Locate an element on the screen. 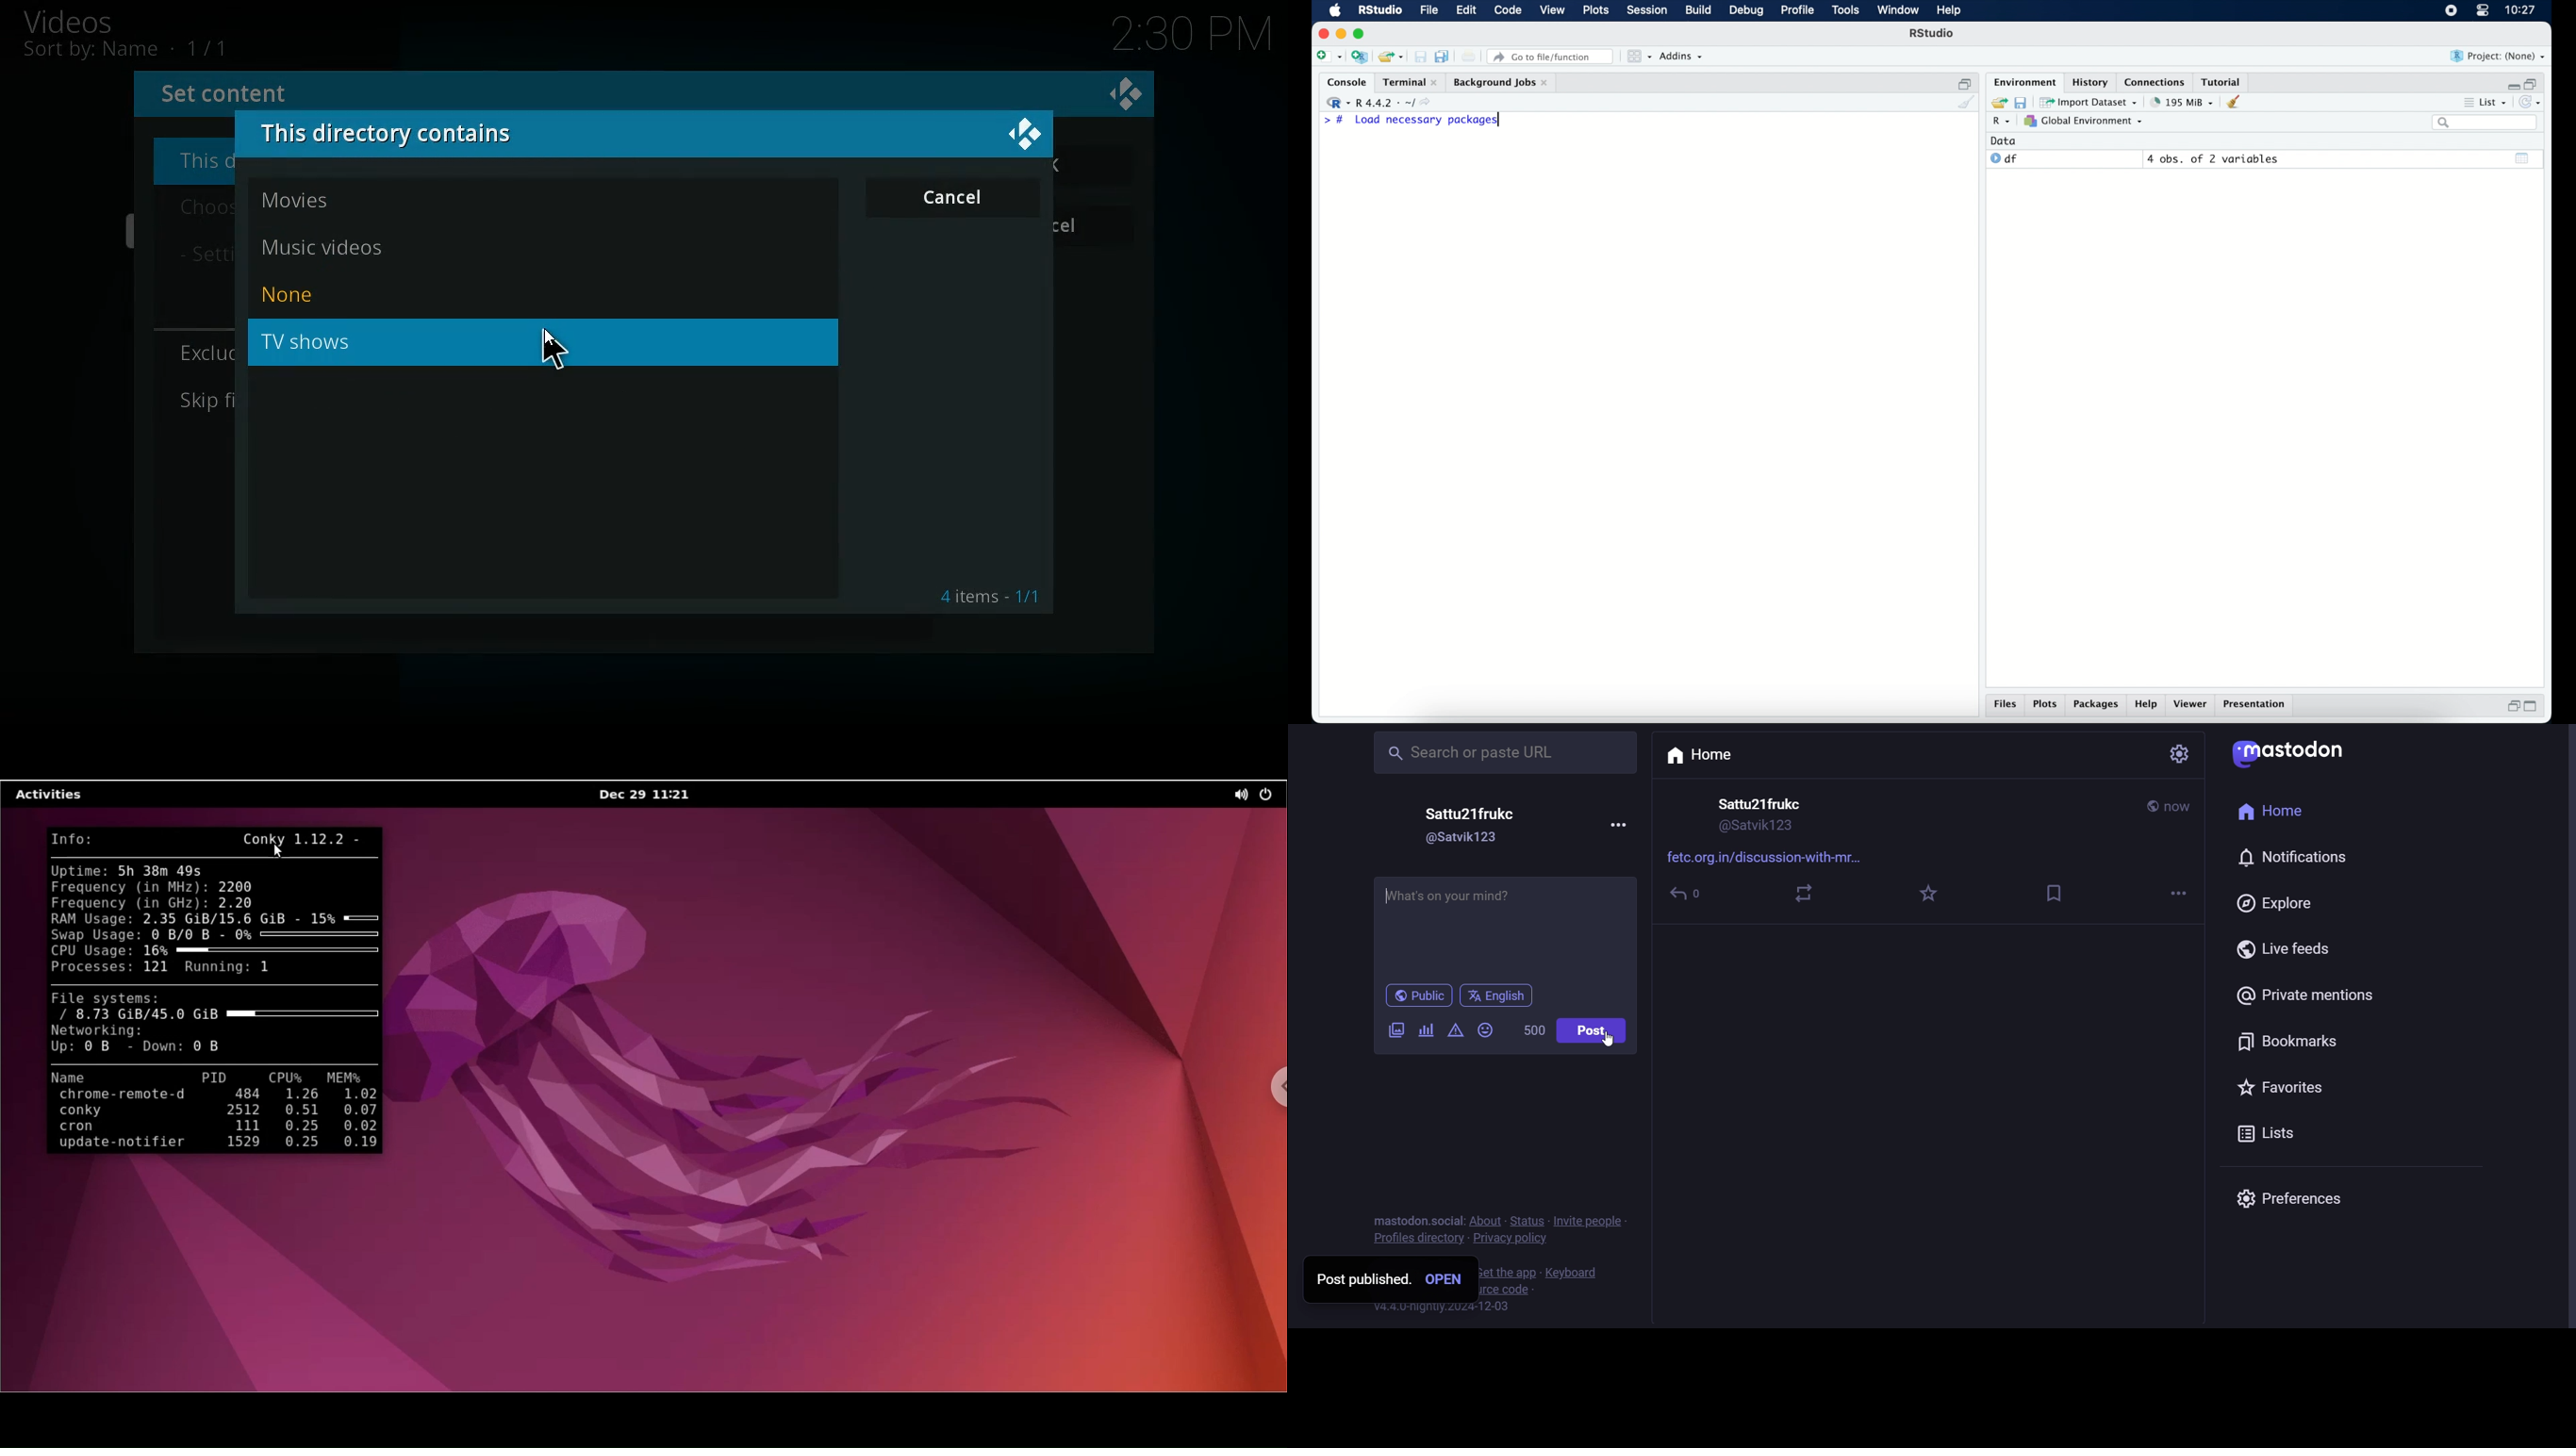  connections is located at coordinates (2156, 81).